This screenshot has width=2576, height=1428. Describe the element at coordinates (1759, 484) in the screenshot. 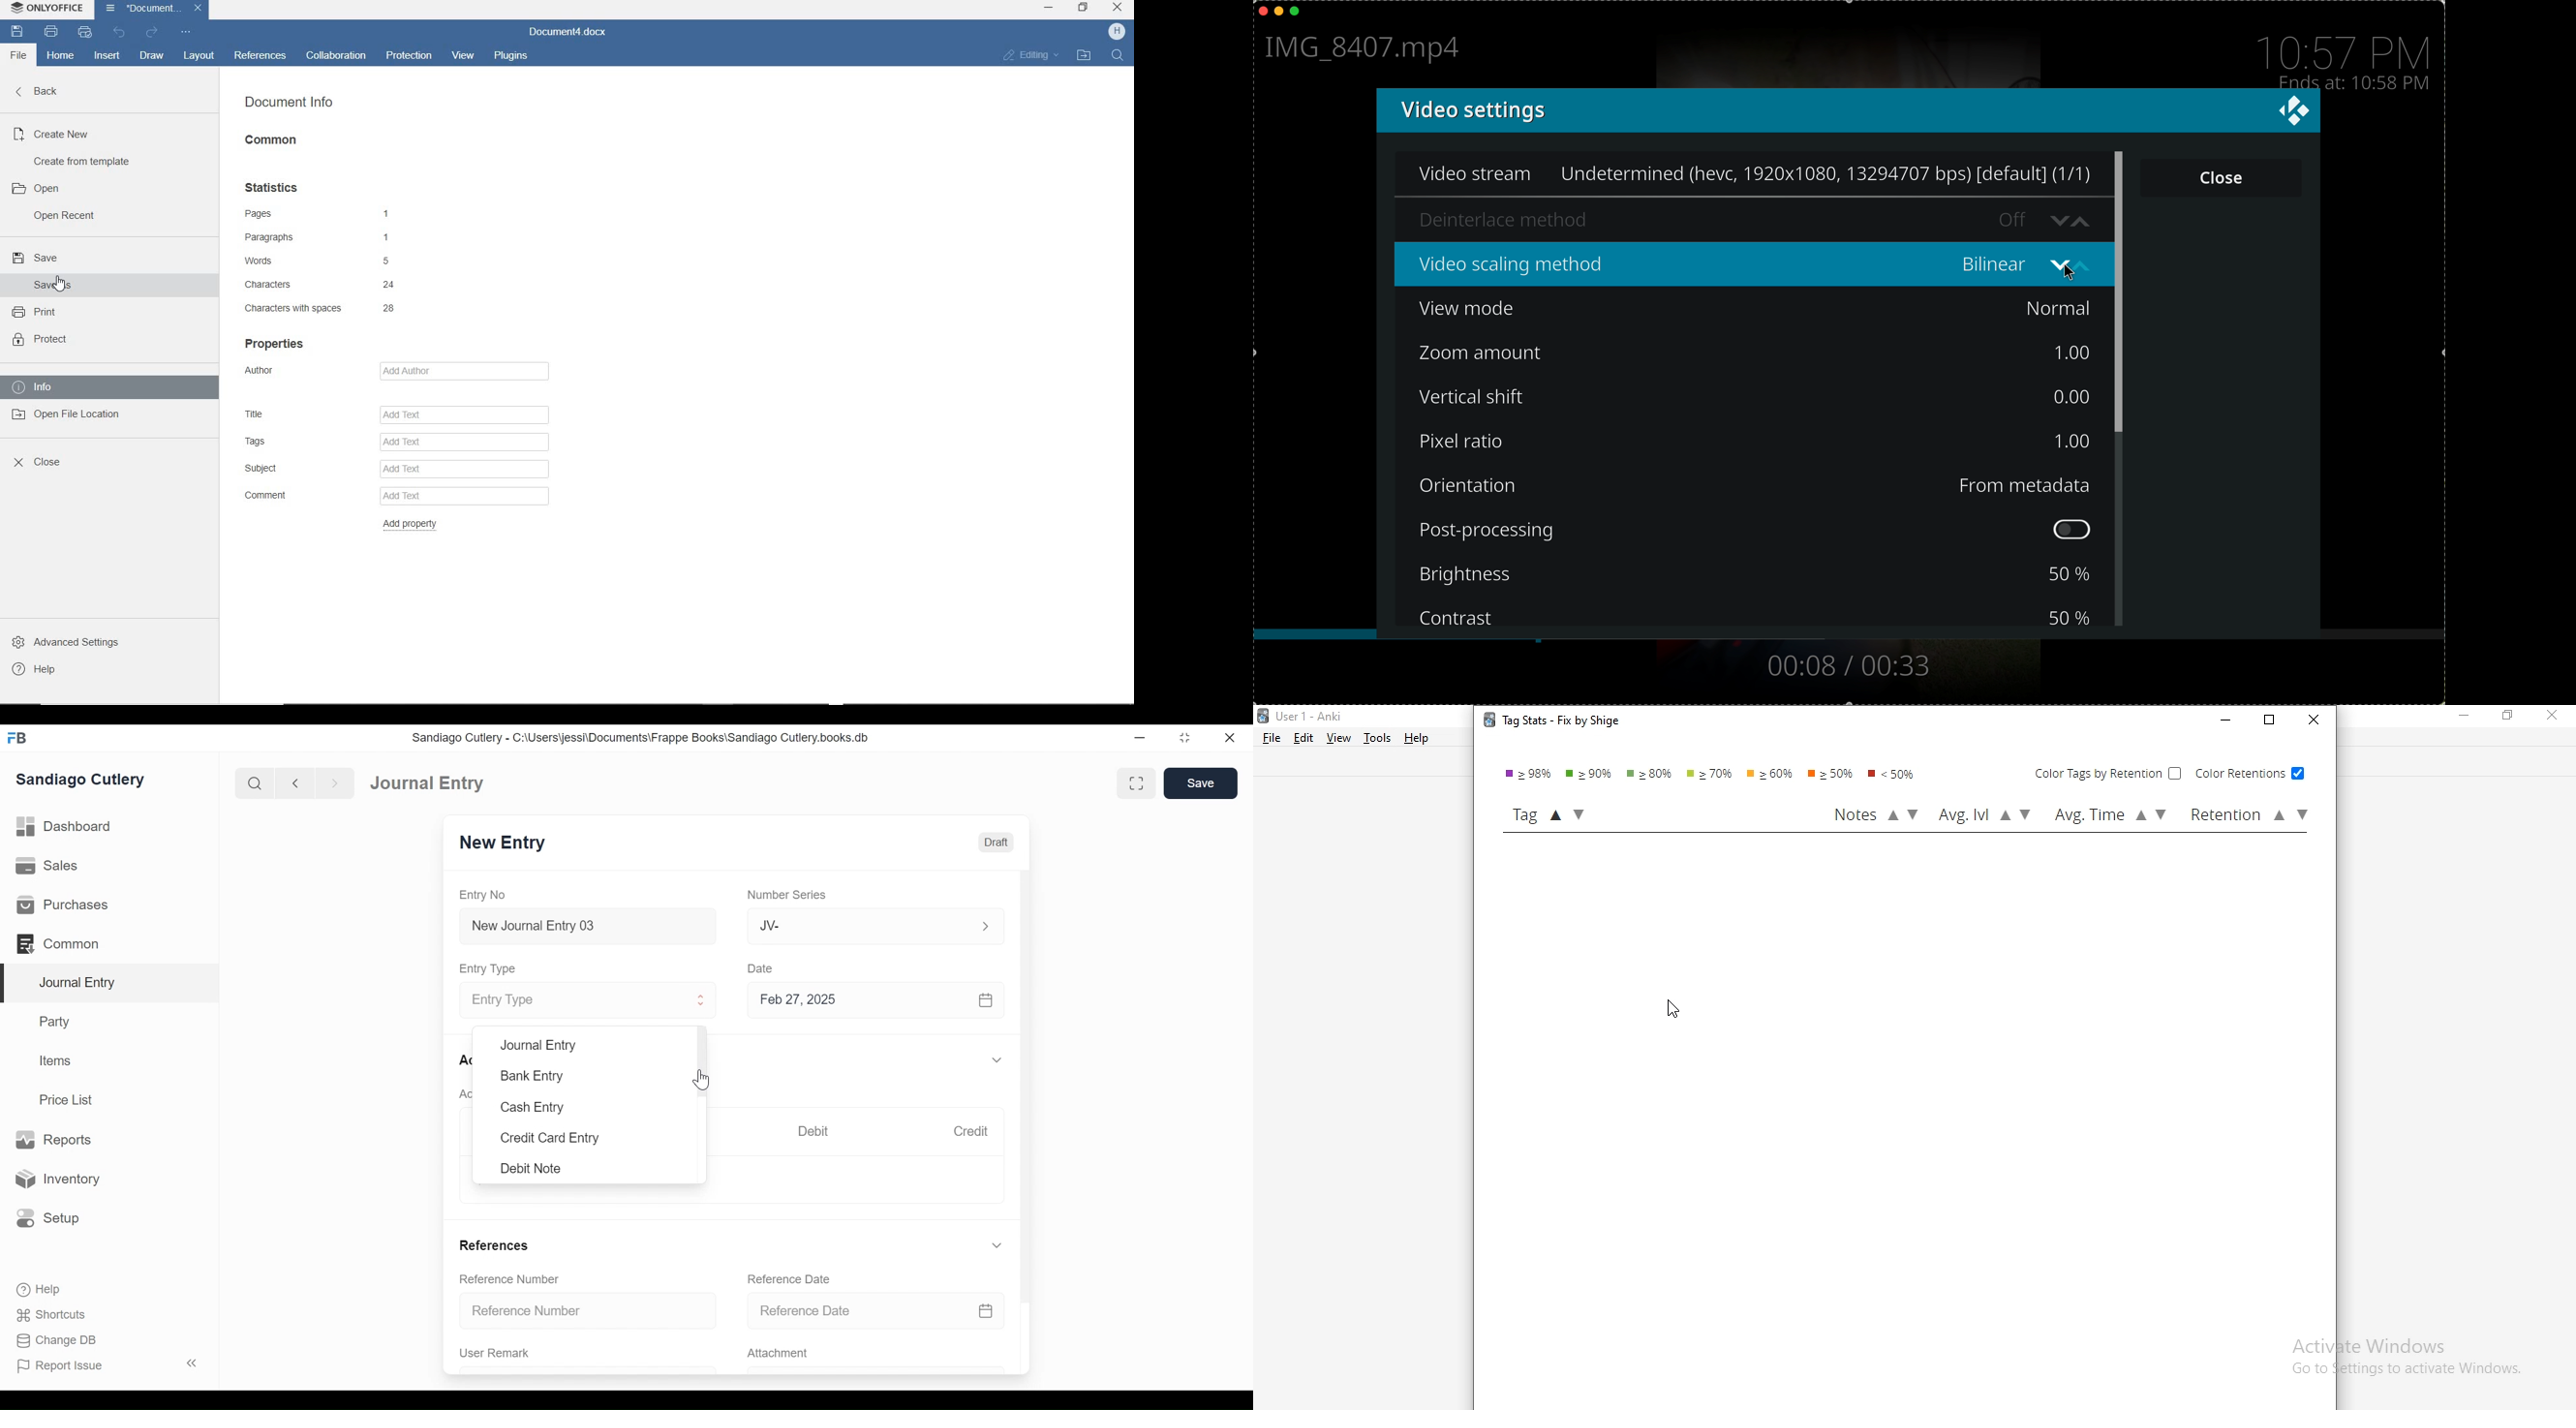

I see `orientation from metadata` at that location.